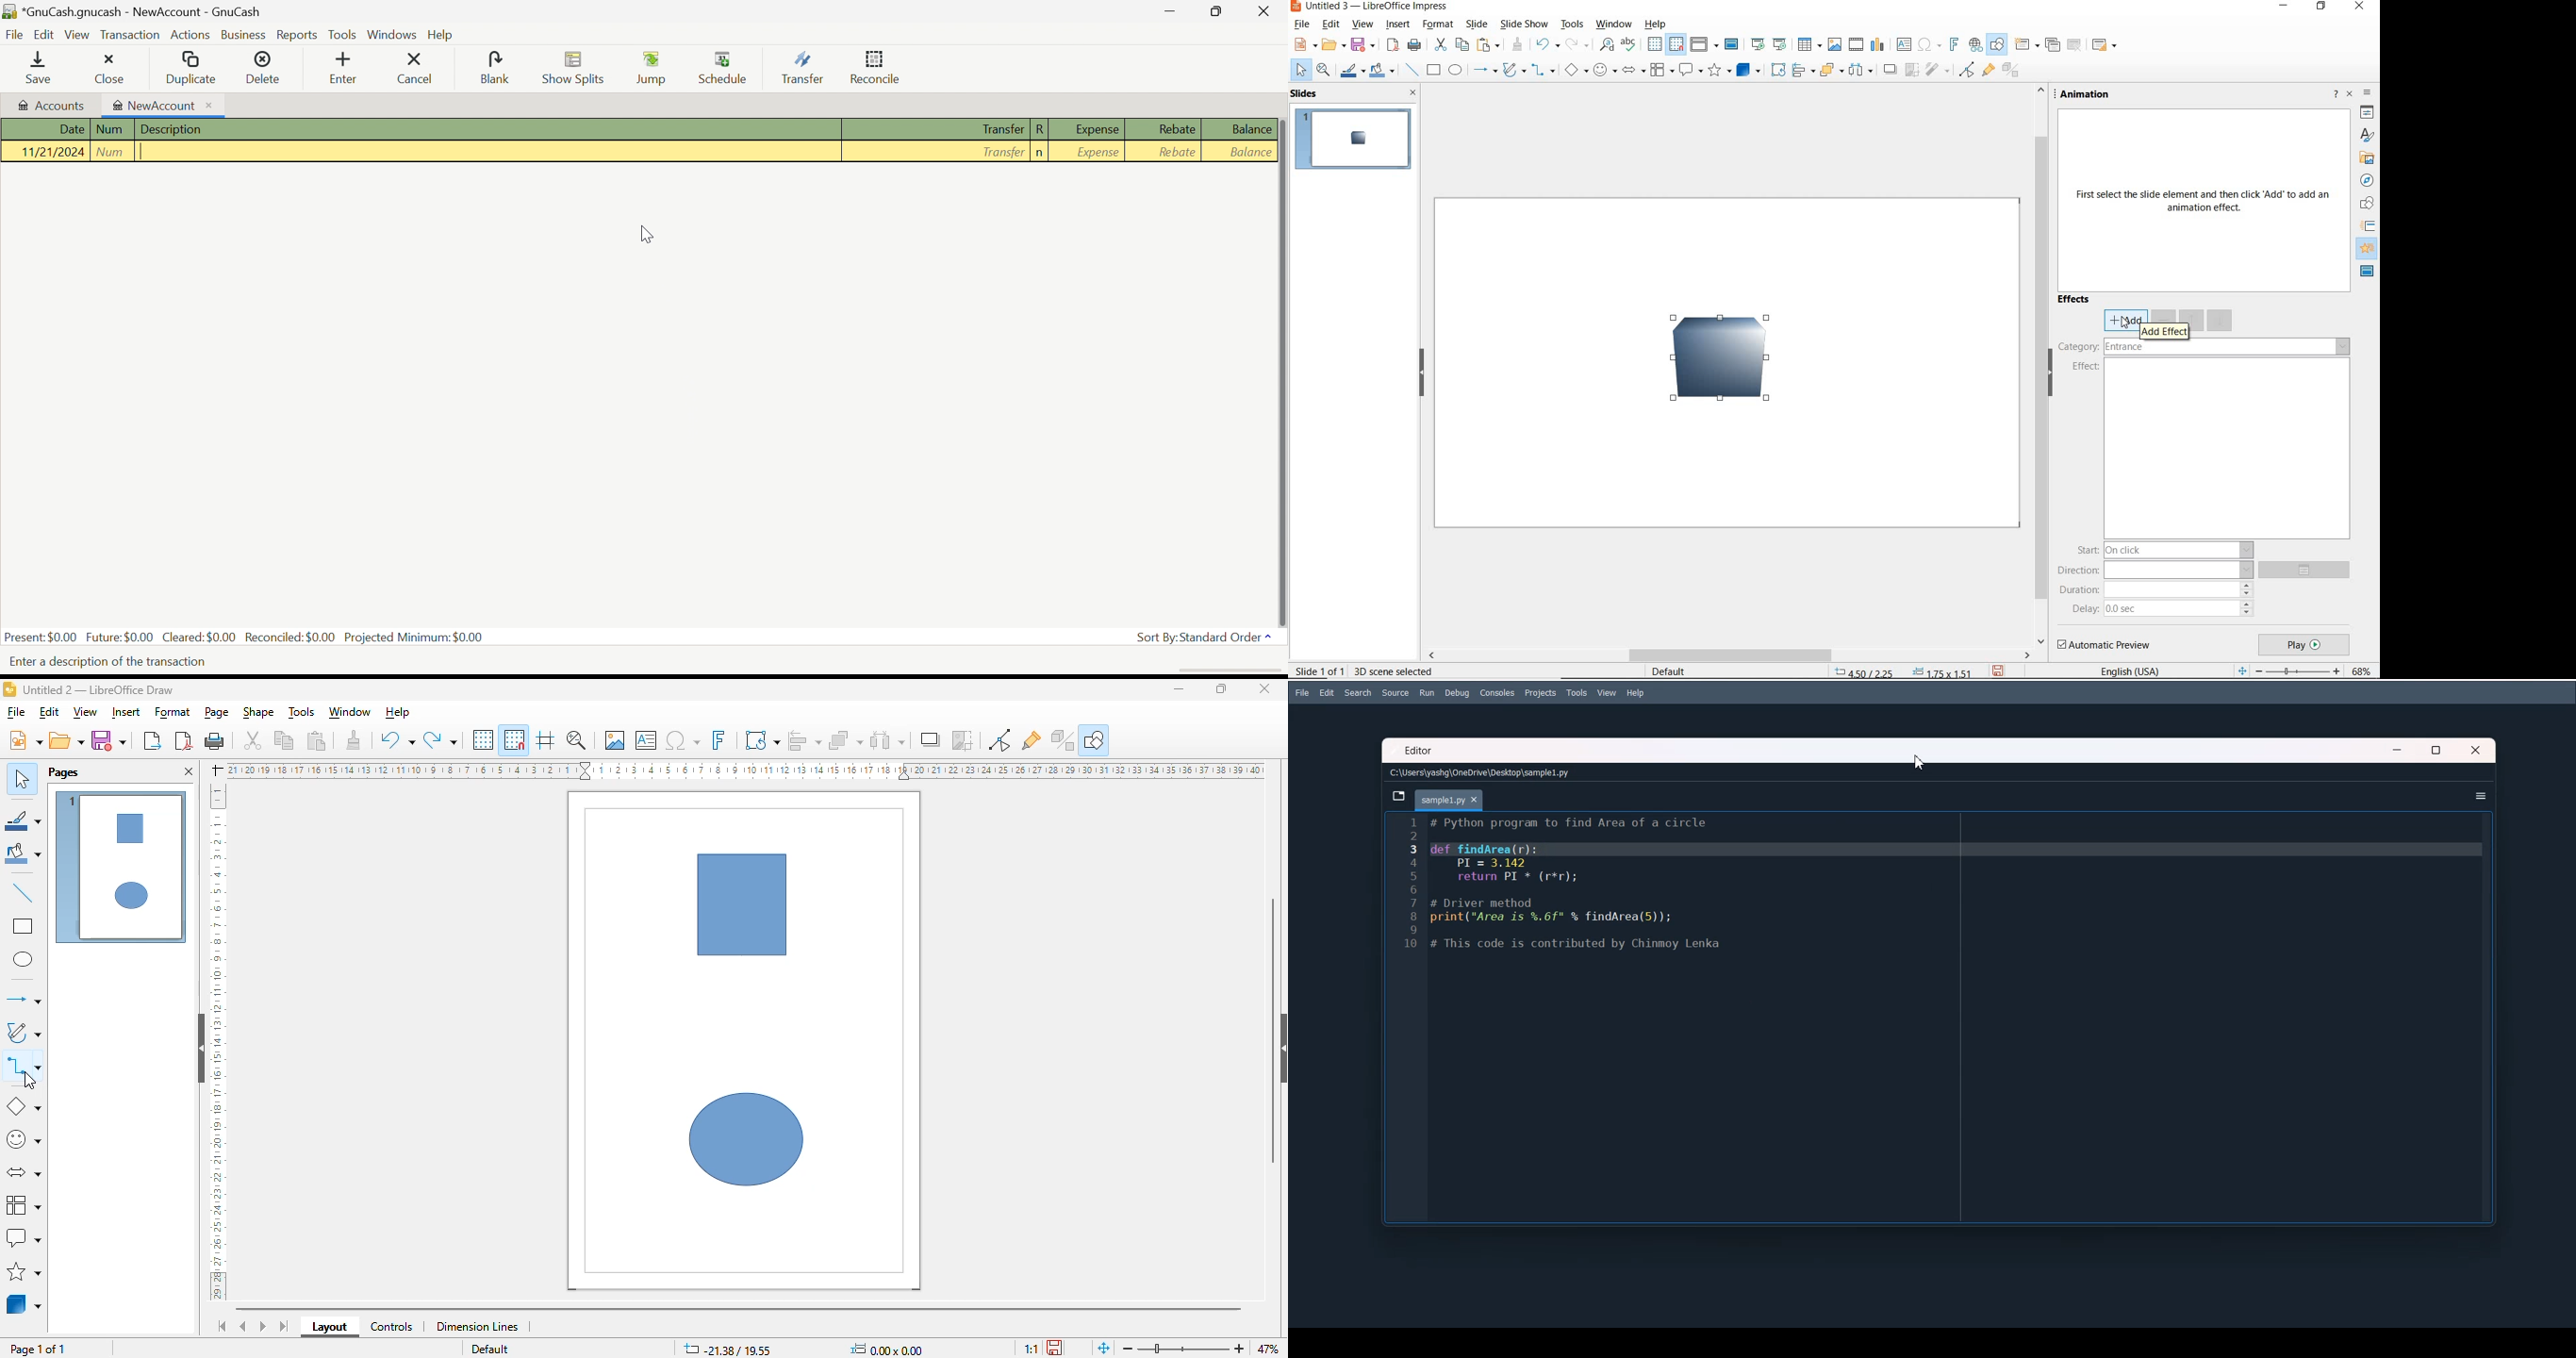 Image resolution: width=2576 pixels, height=1372 pixels. I want to click on close, so click(1263, 688).